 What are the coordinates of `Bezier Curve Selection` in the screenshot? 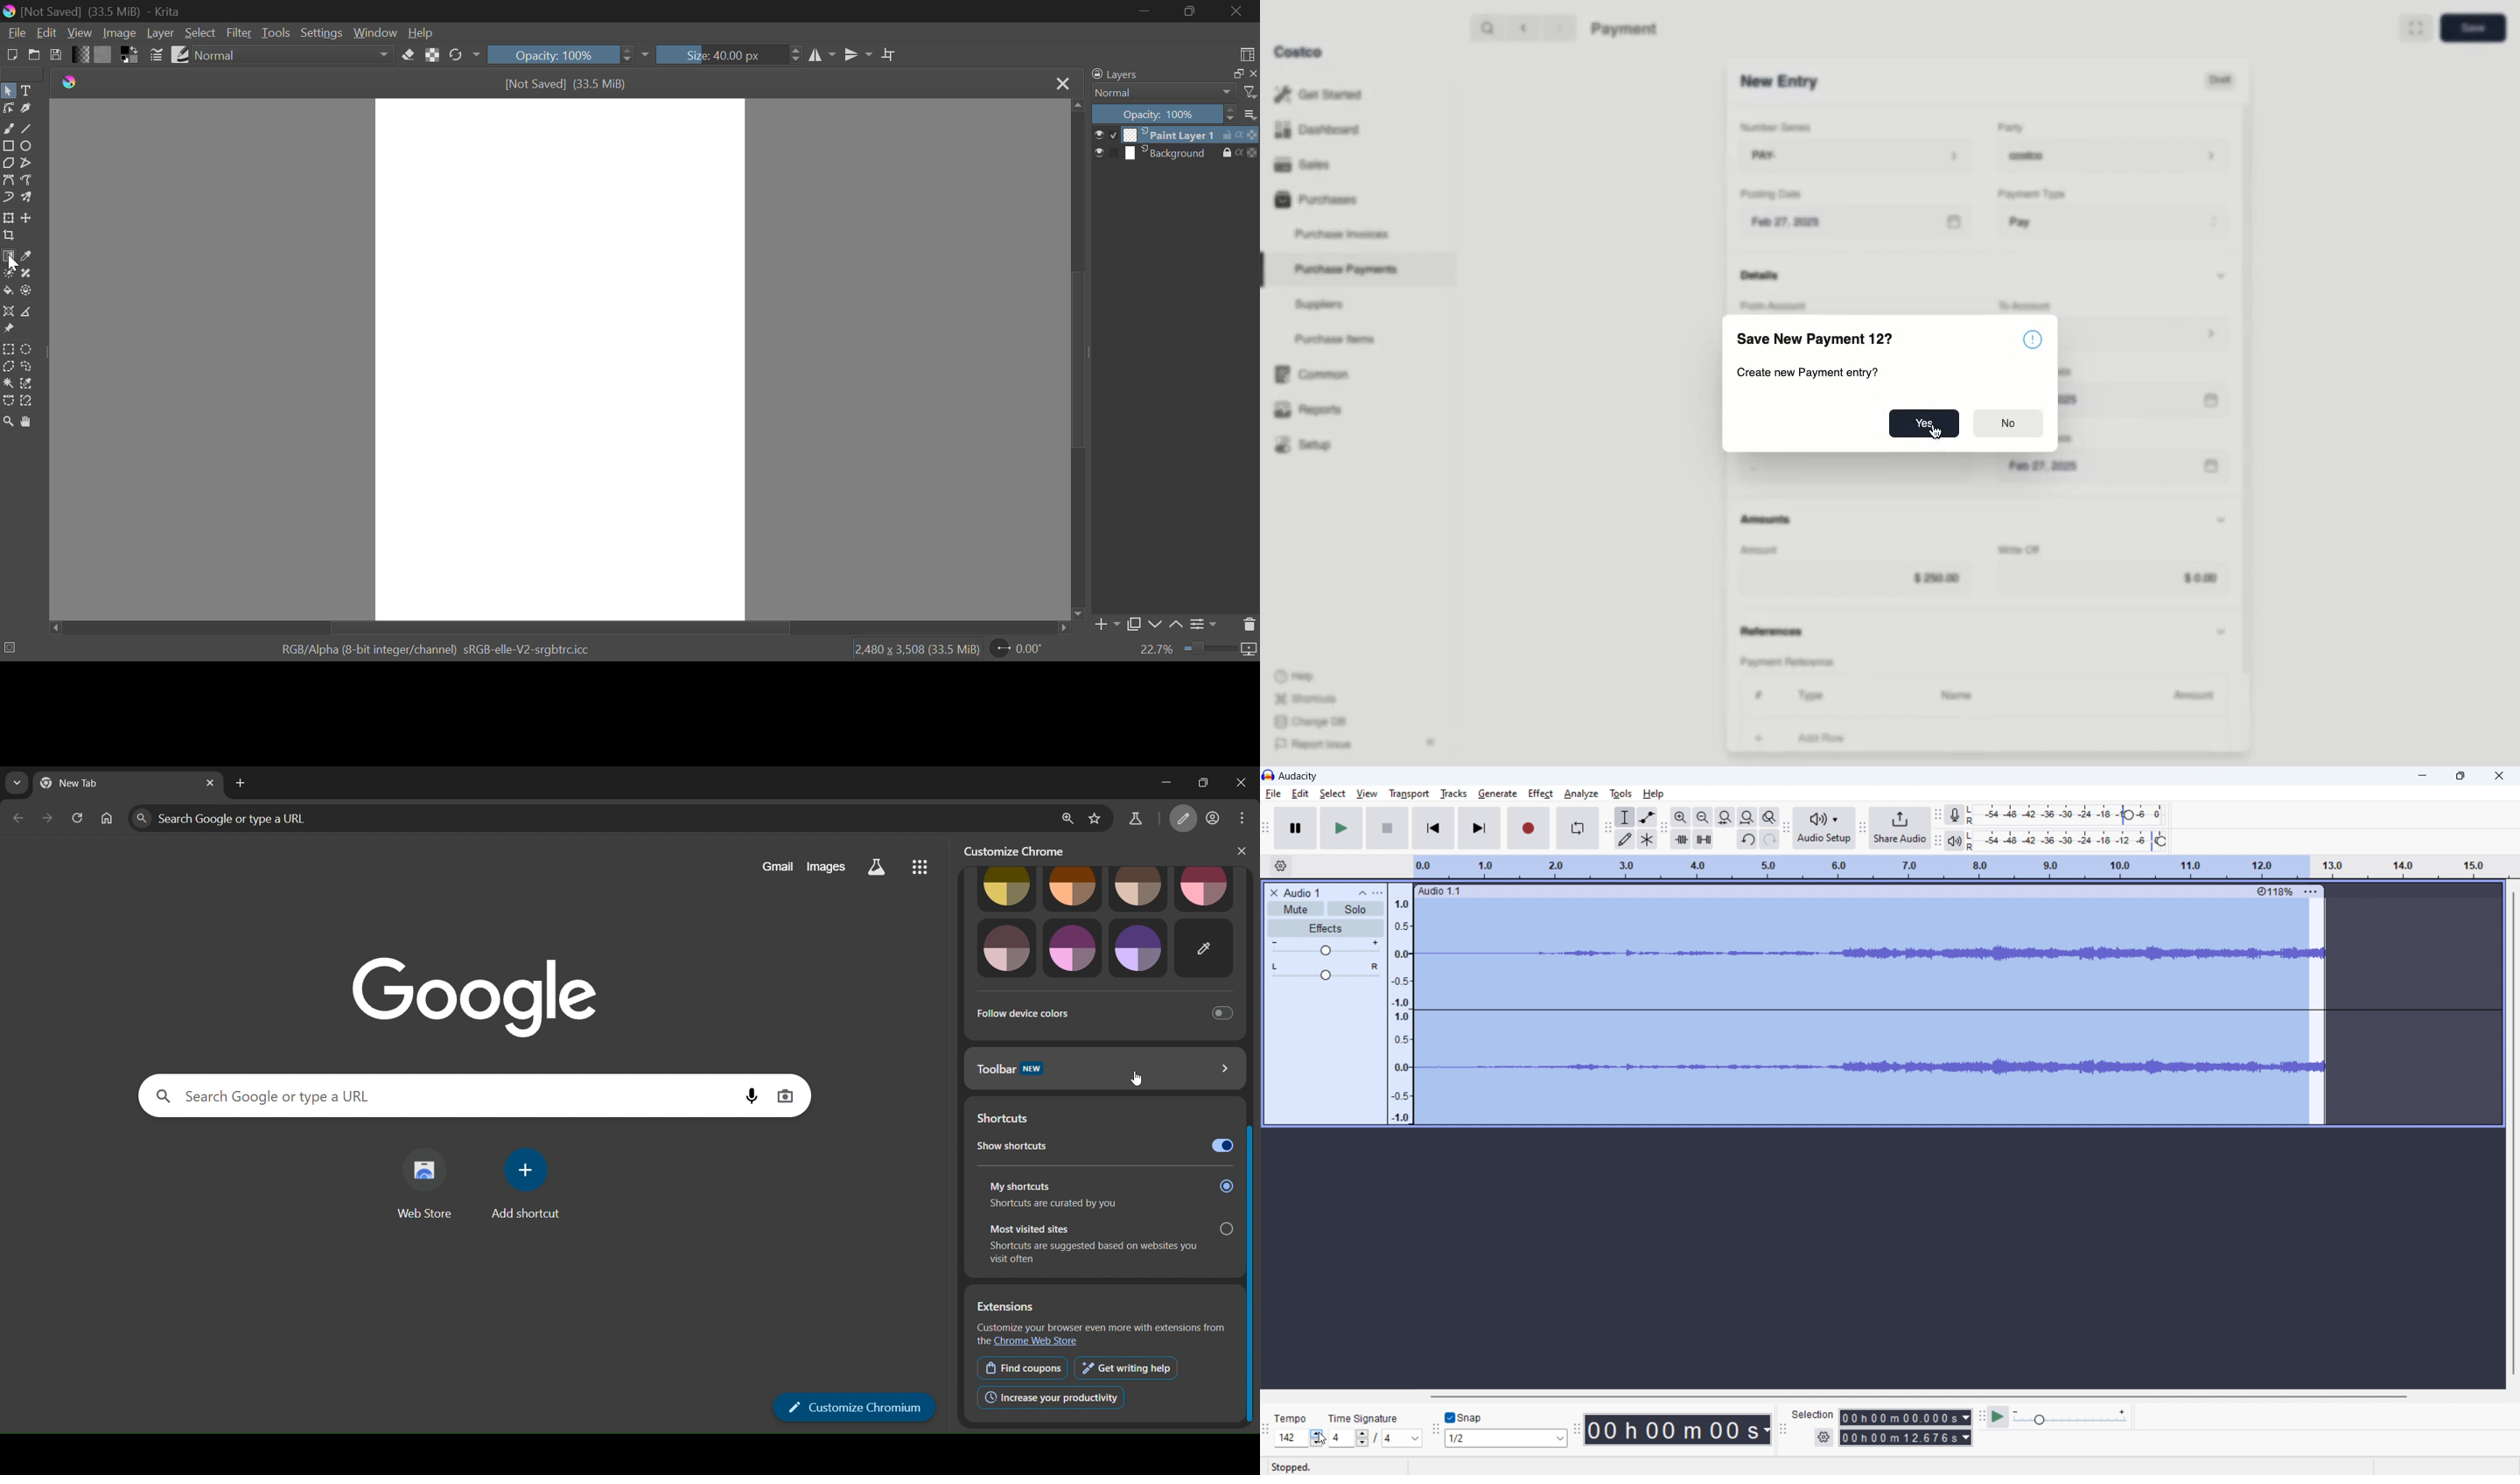 It's located at (8, 399).